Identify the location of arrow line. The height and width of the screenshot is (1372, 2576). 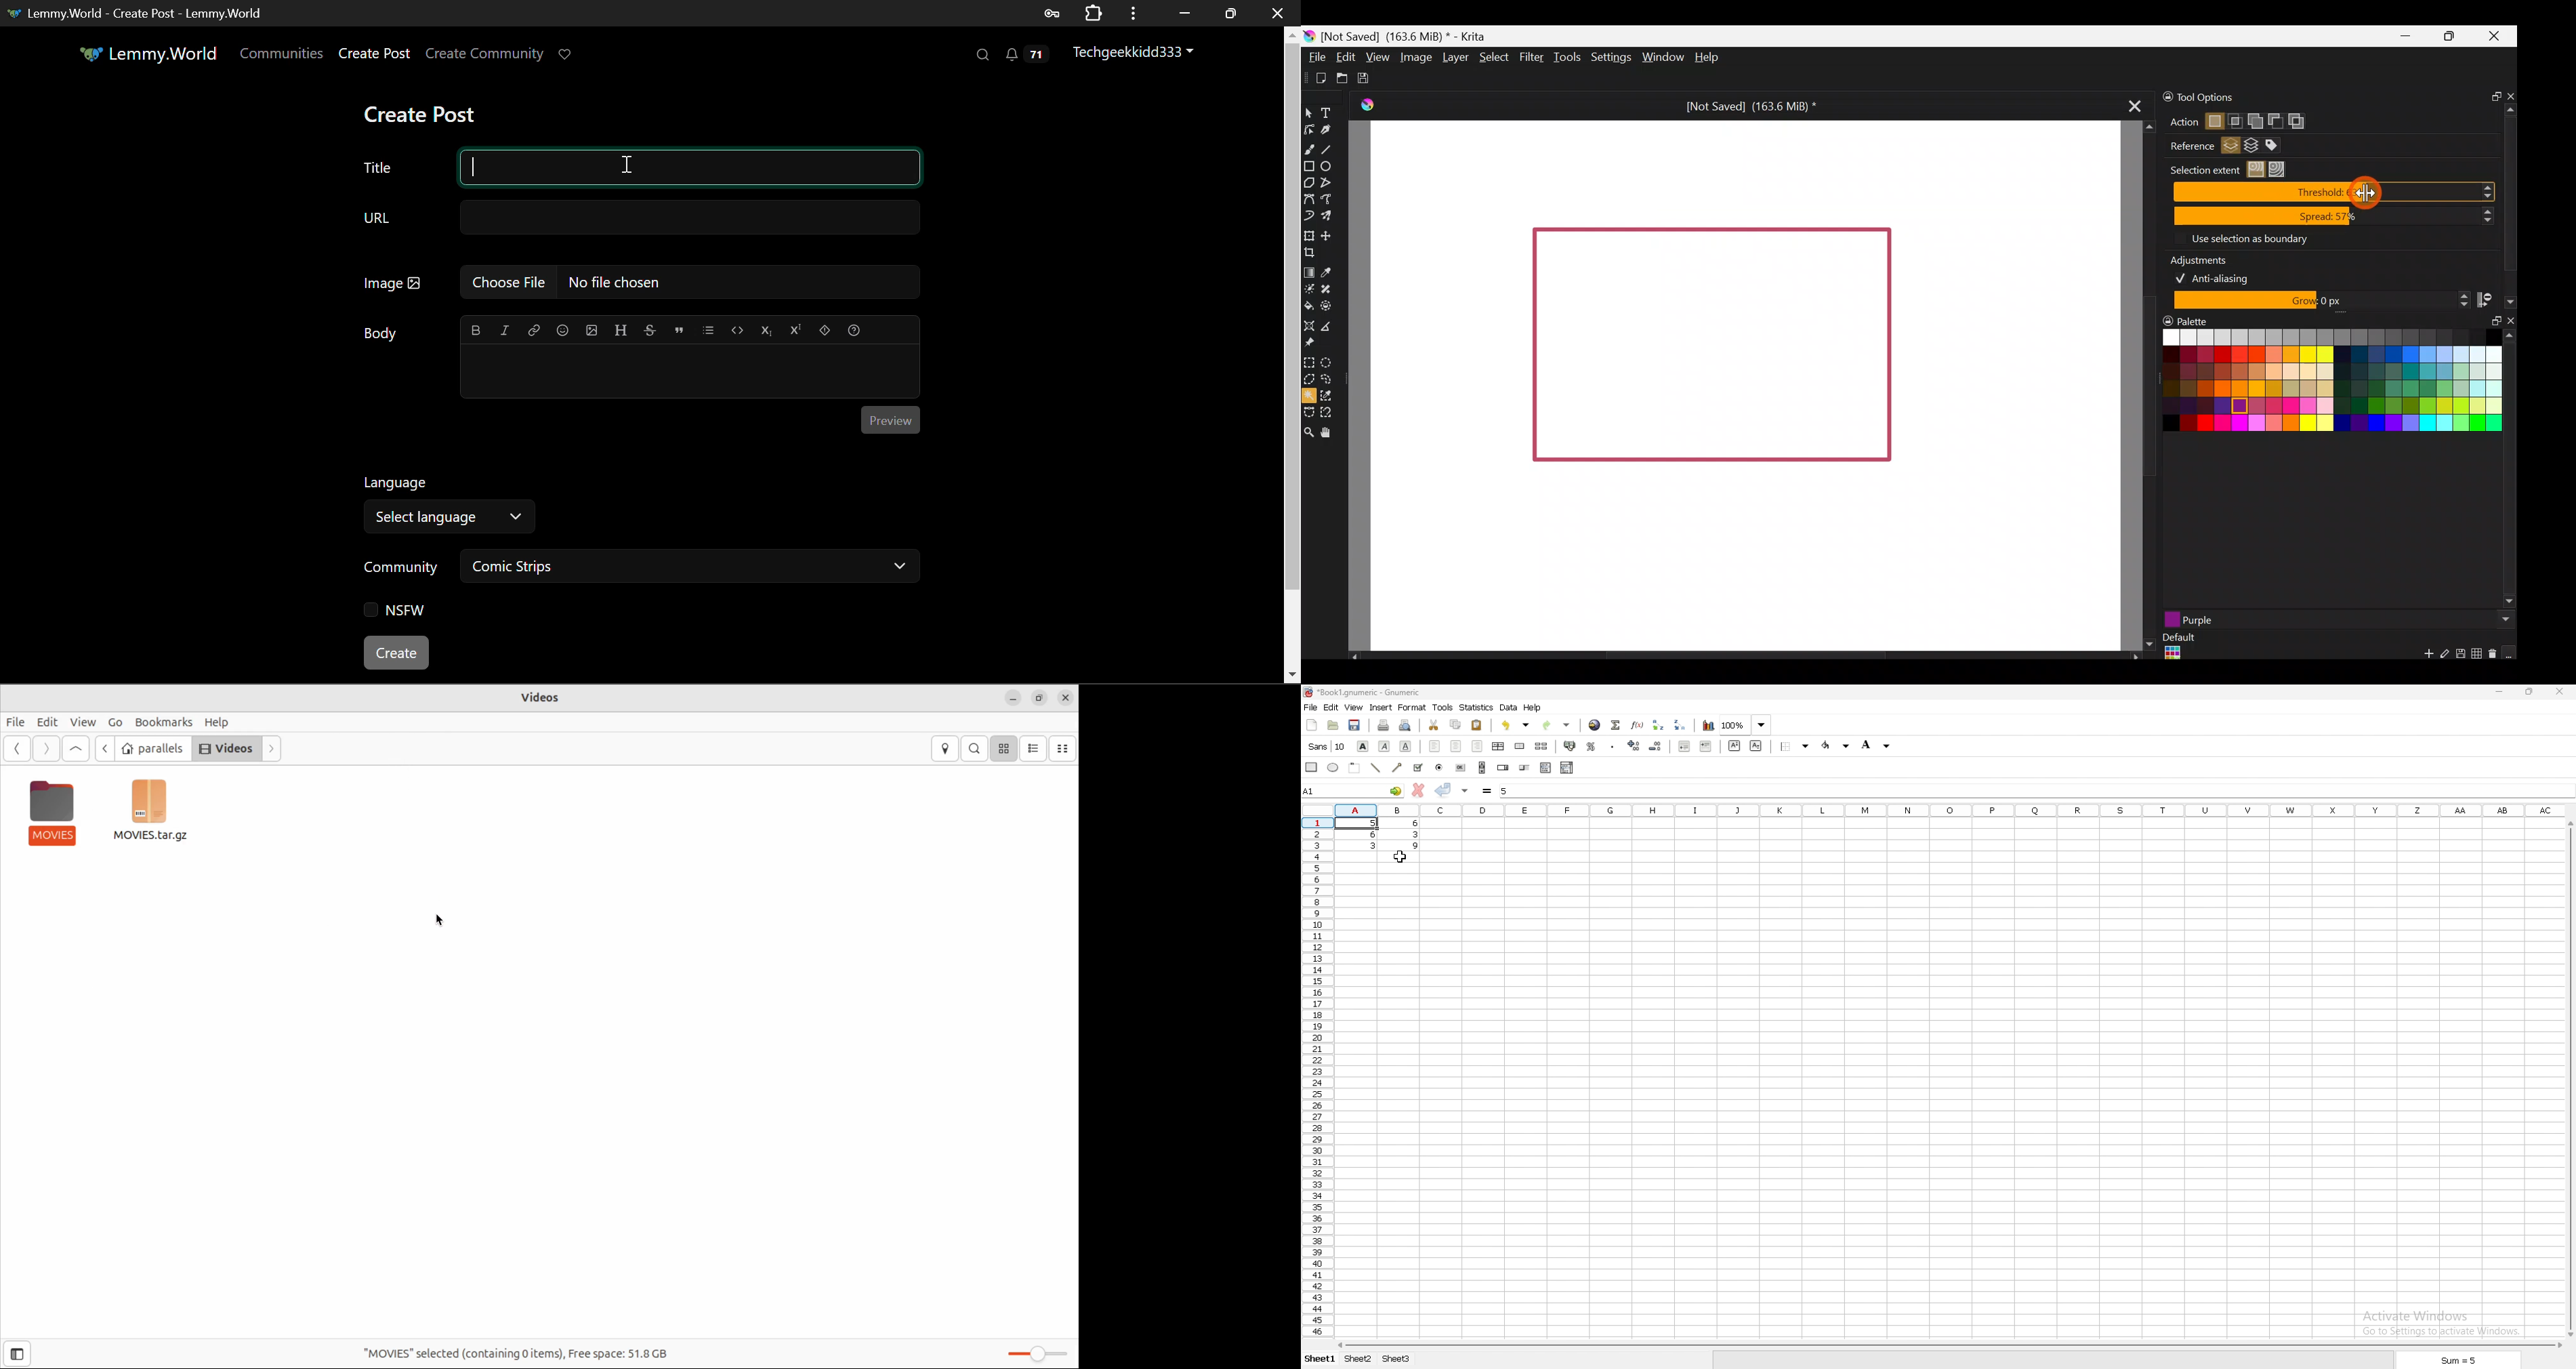
(1396, 768).